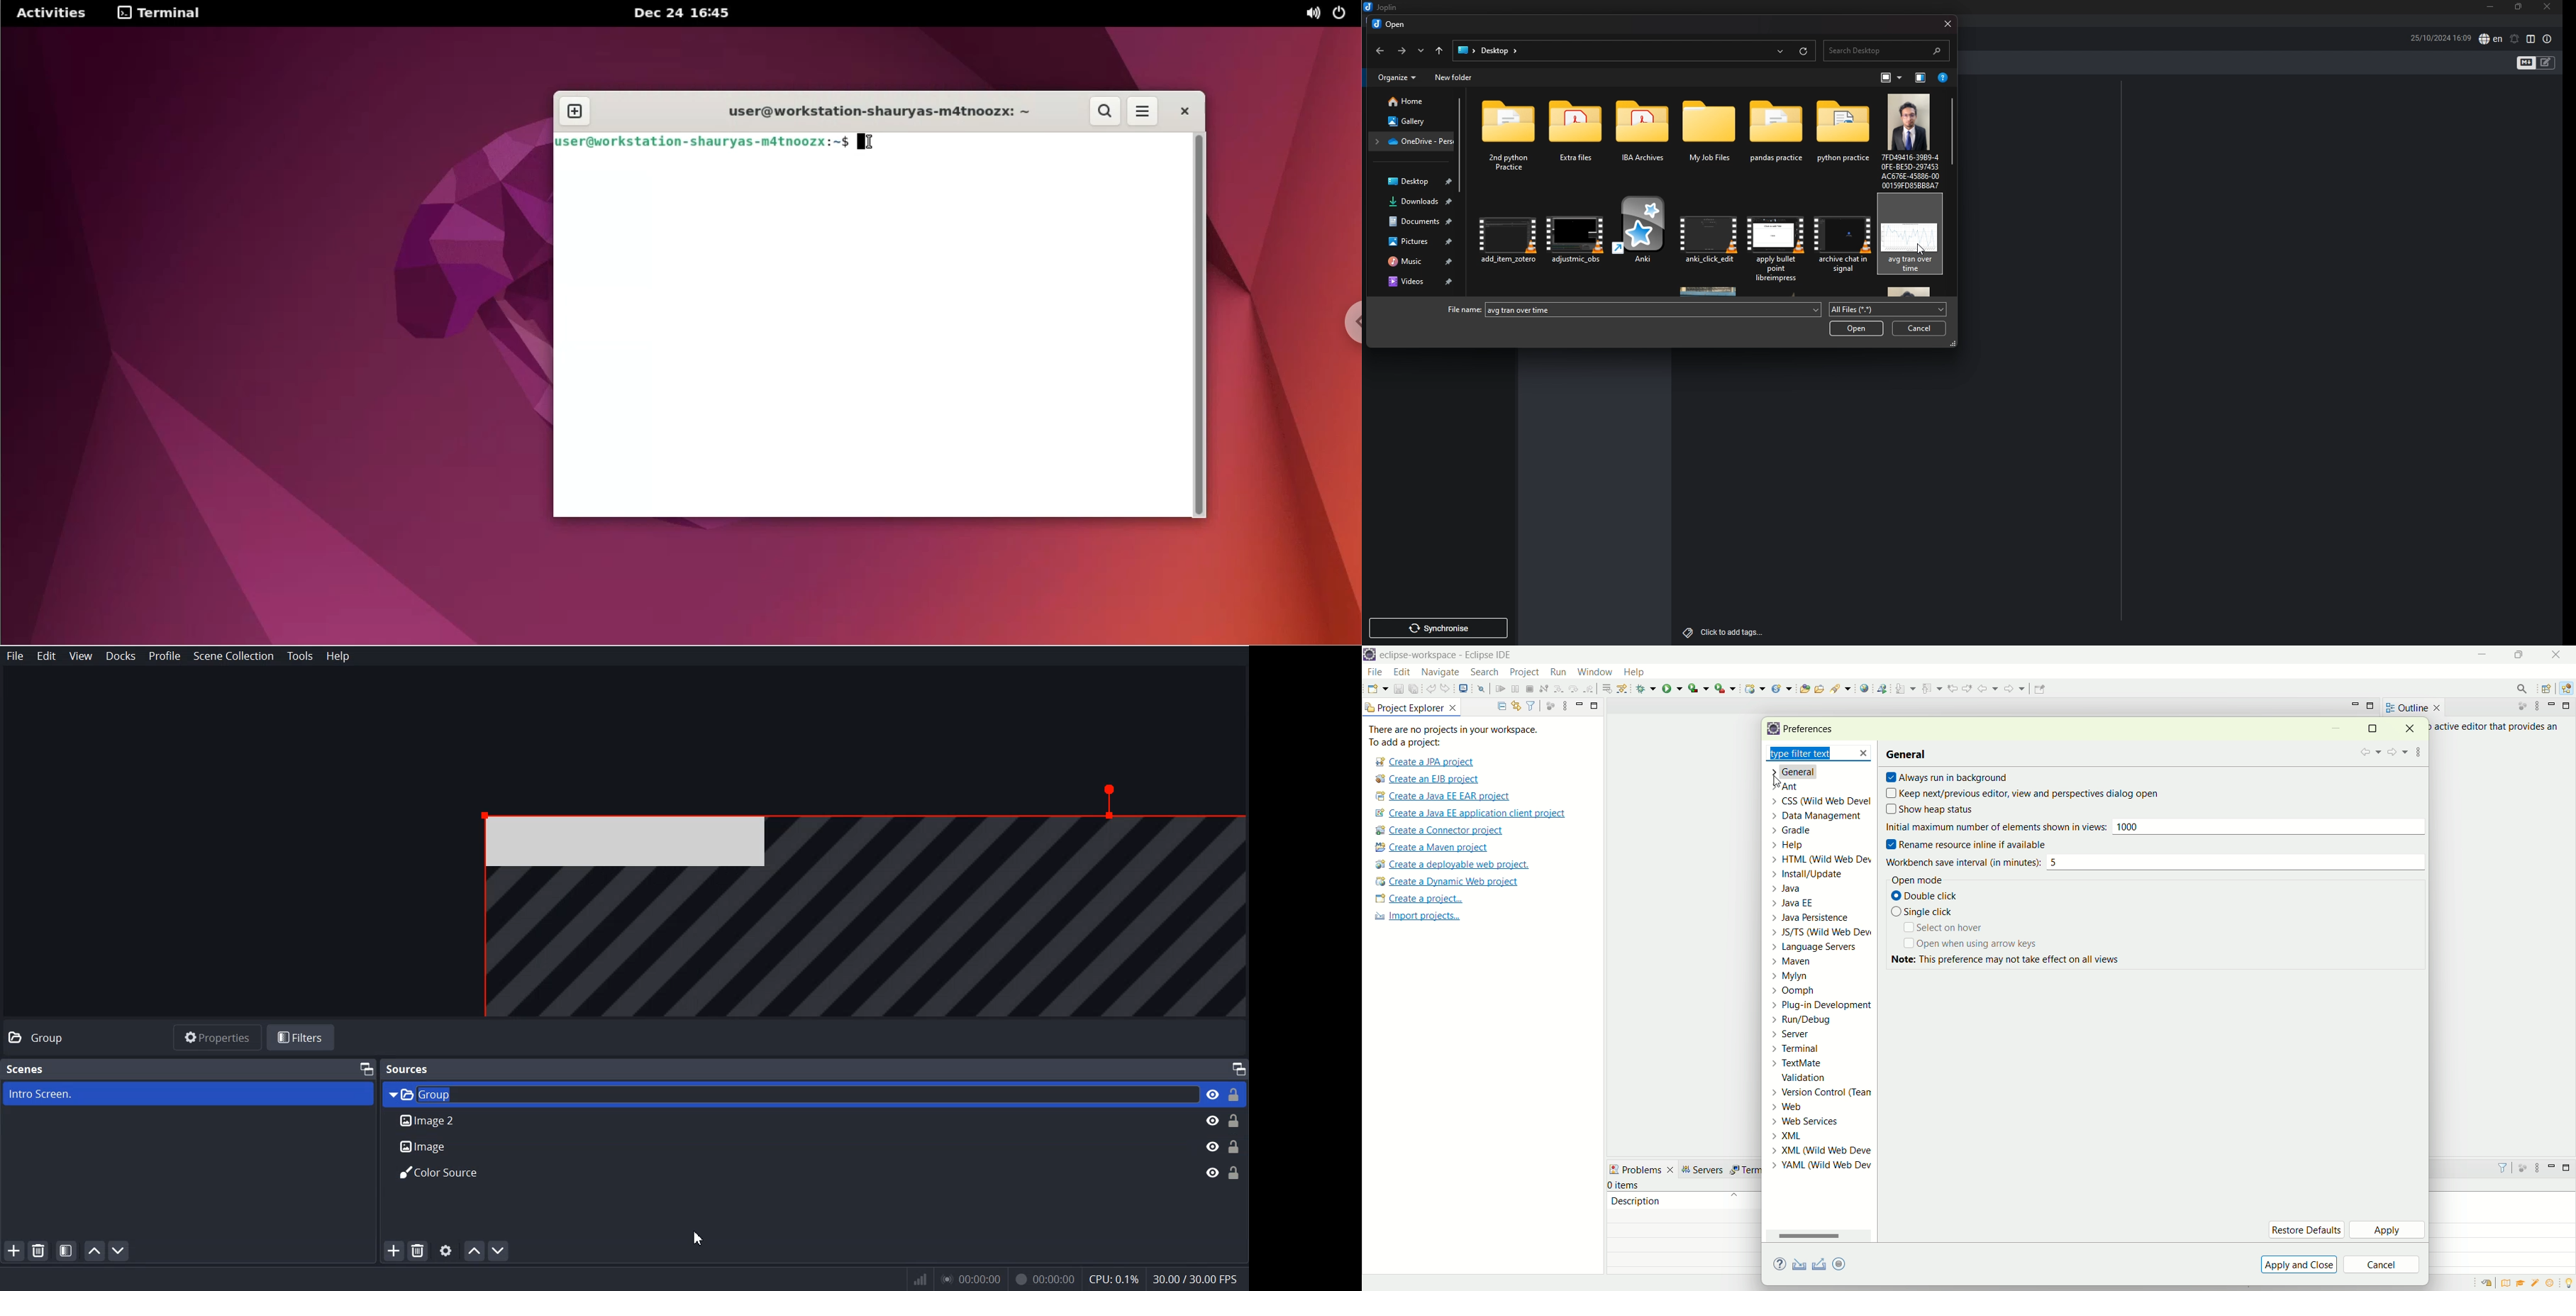 The width and height of the screenshot is (2576, 1316). Describe the element at coordinates (699, 1237) in the screenshot. I see `Cursor` at that location.